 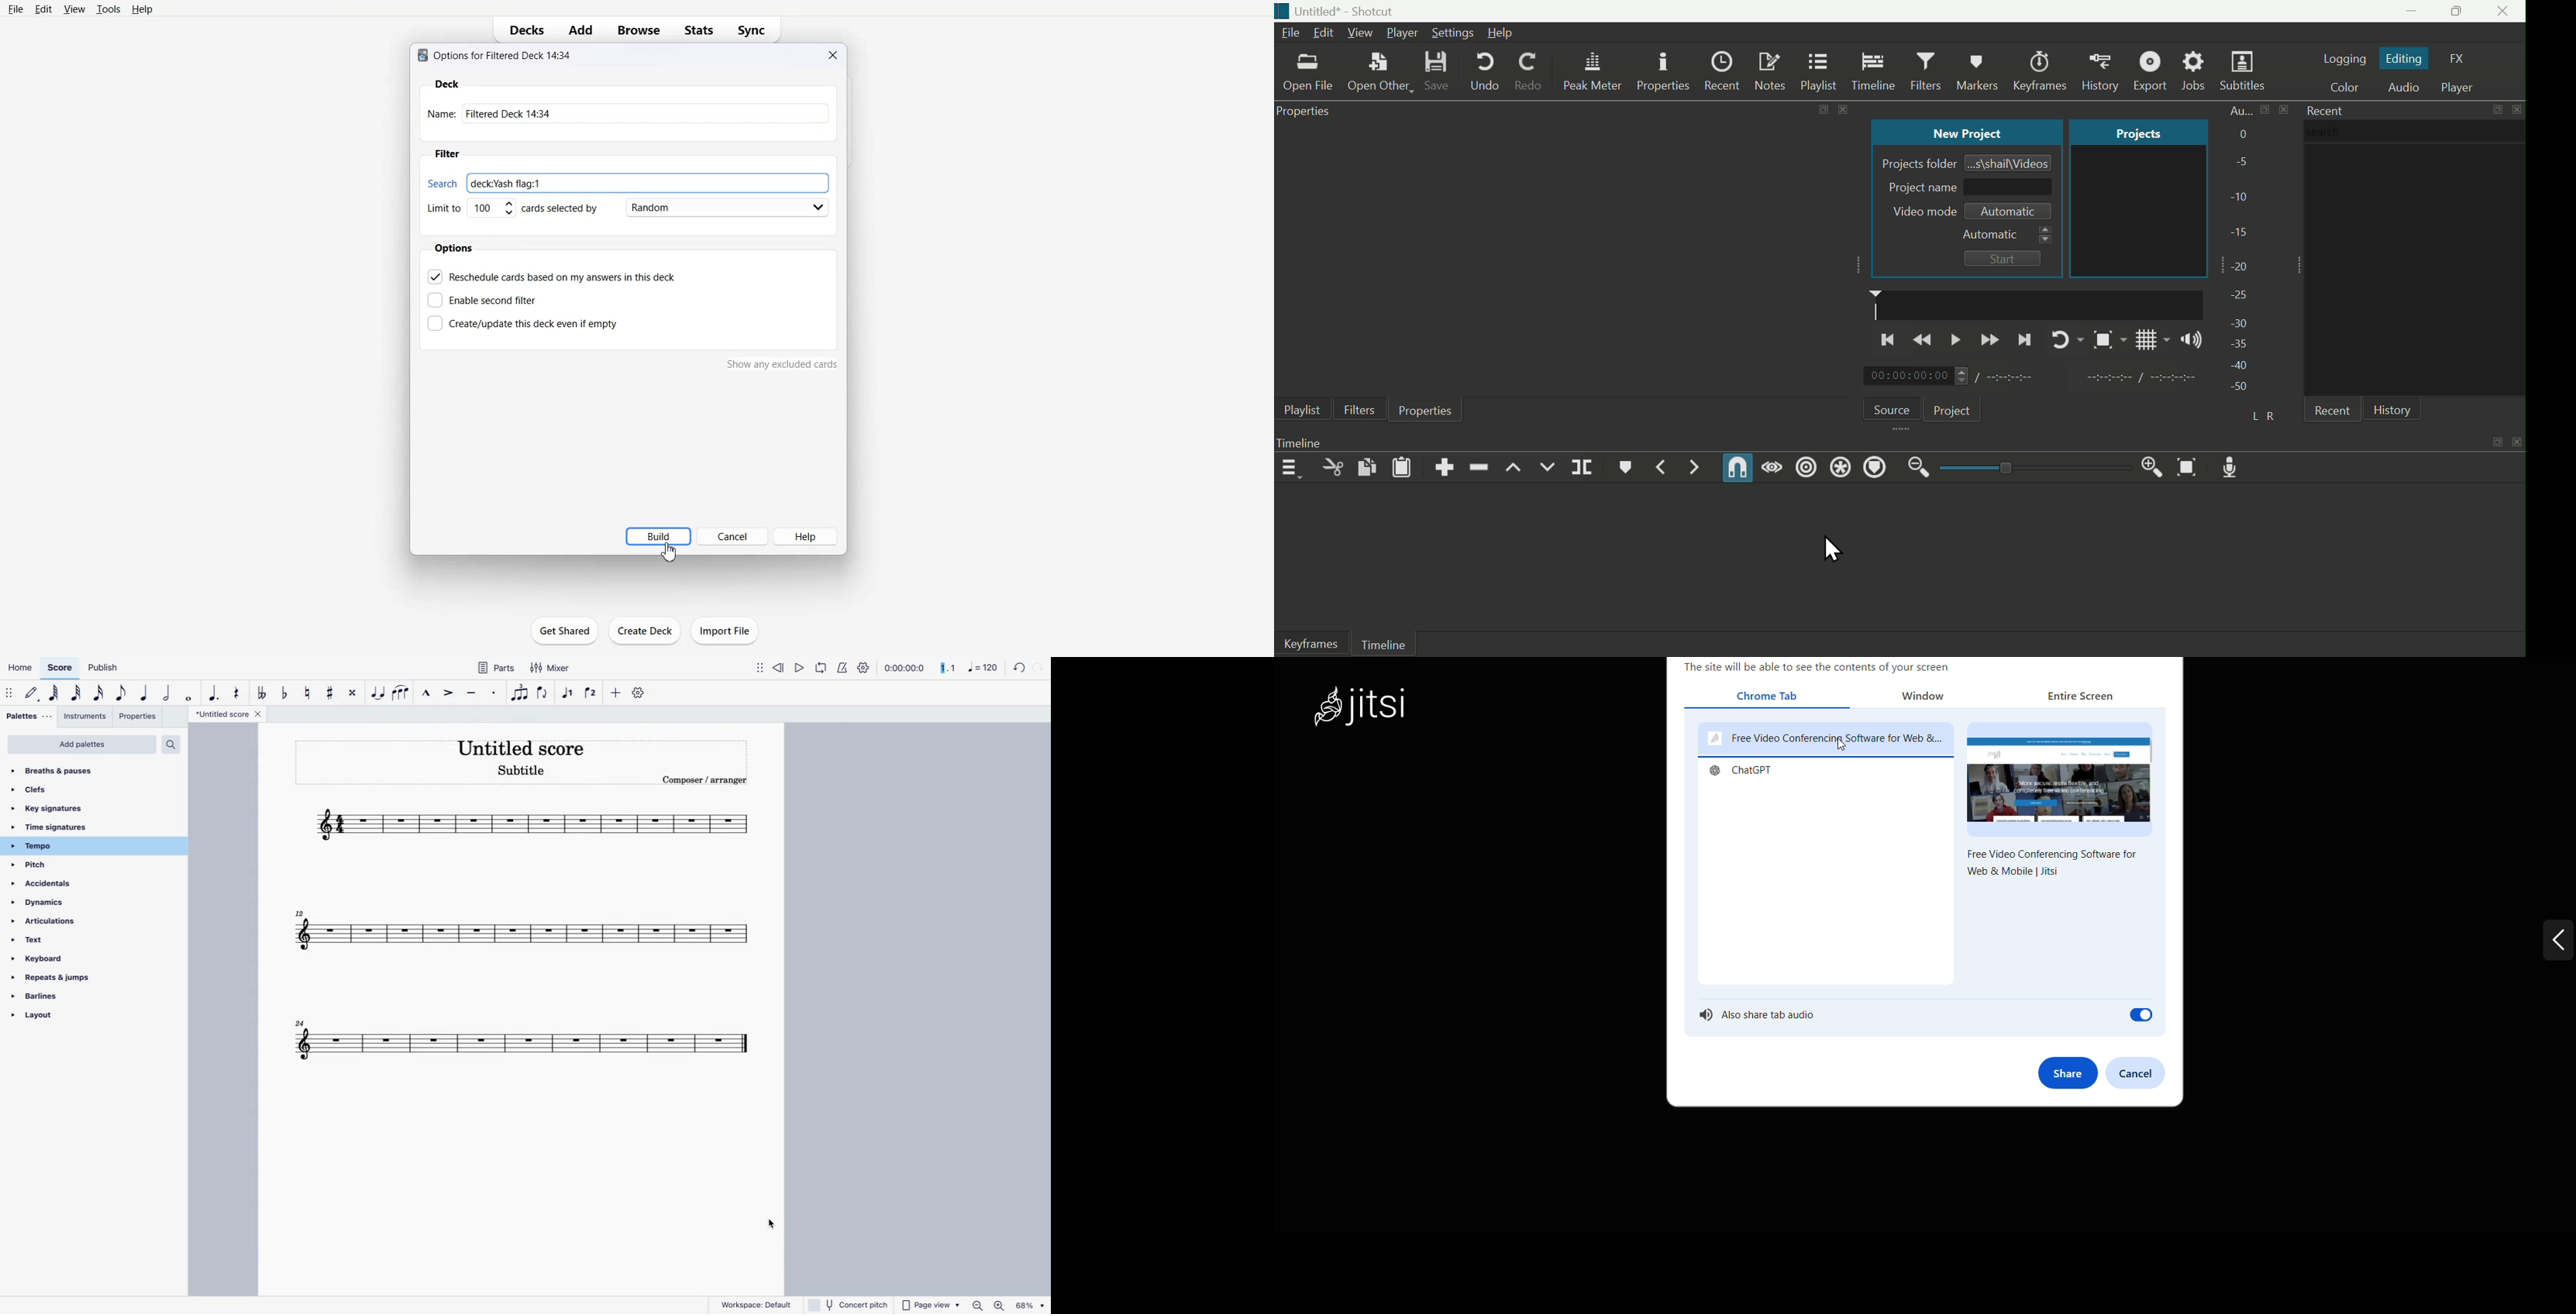 What do you see at coordinates (658, 536) in the screenshot?
I see `Build` at bounding box center [658, 536].